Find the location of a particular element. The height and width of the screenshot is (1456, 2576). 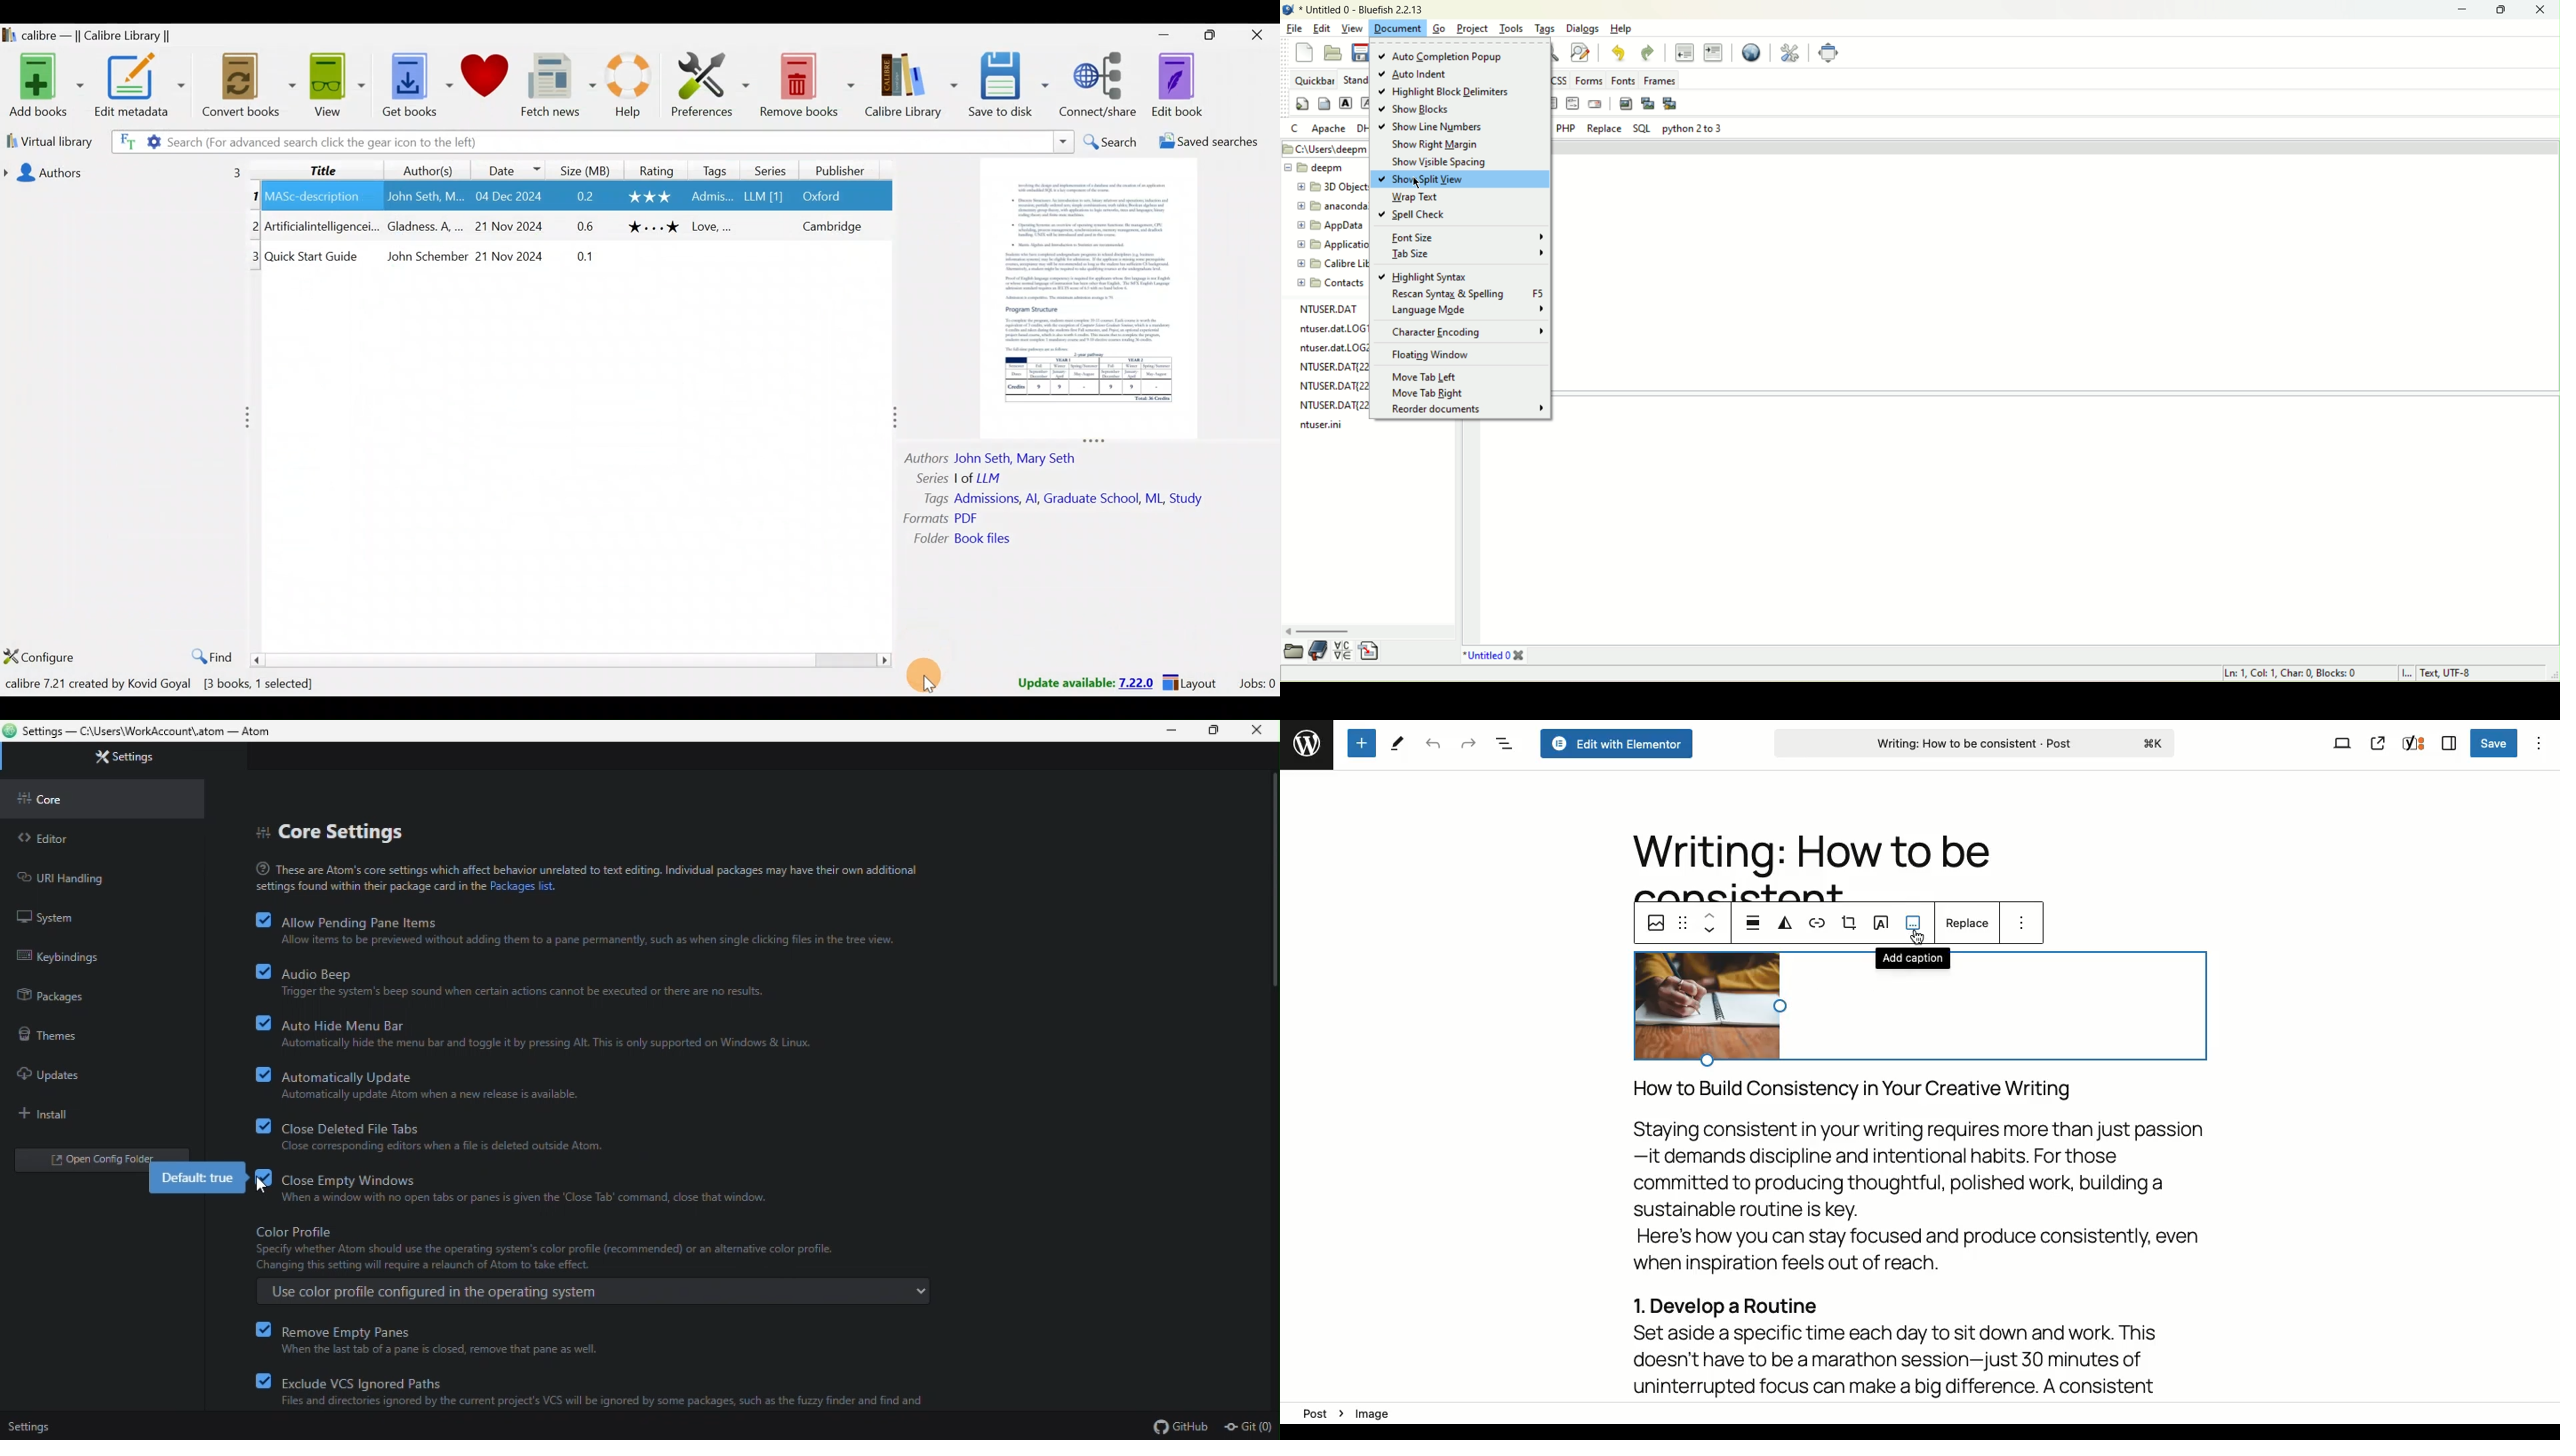

Authors is located at coordinates (430, 169).